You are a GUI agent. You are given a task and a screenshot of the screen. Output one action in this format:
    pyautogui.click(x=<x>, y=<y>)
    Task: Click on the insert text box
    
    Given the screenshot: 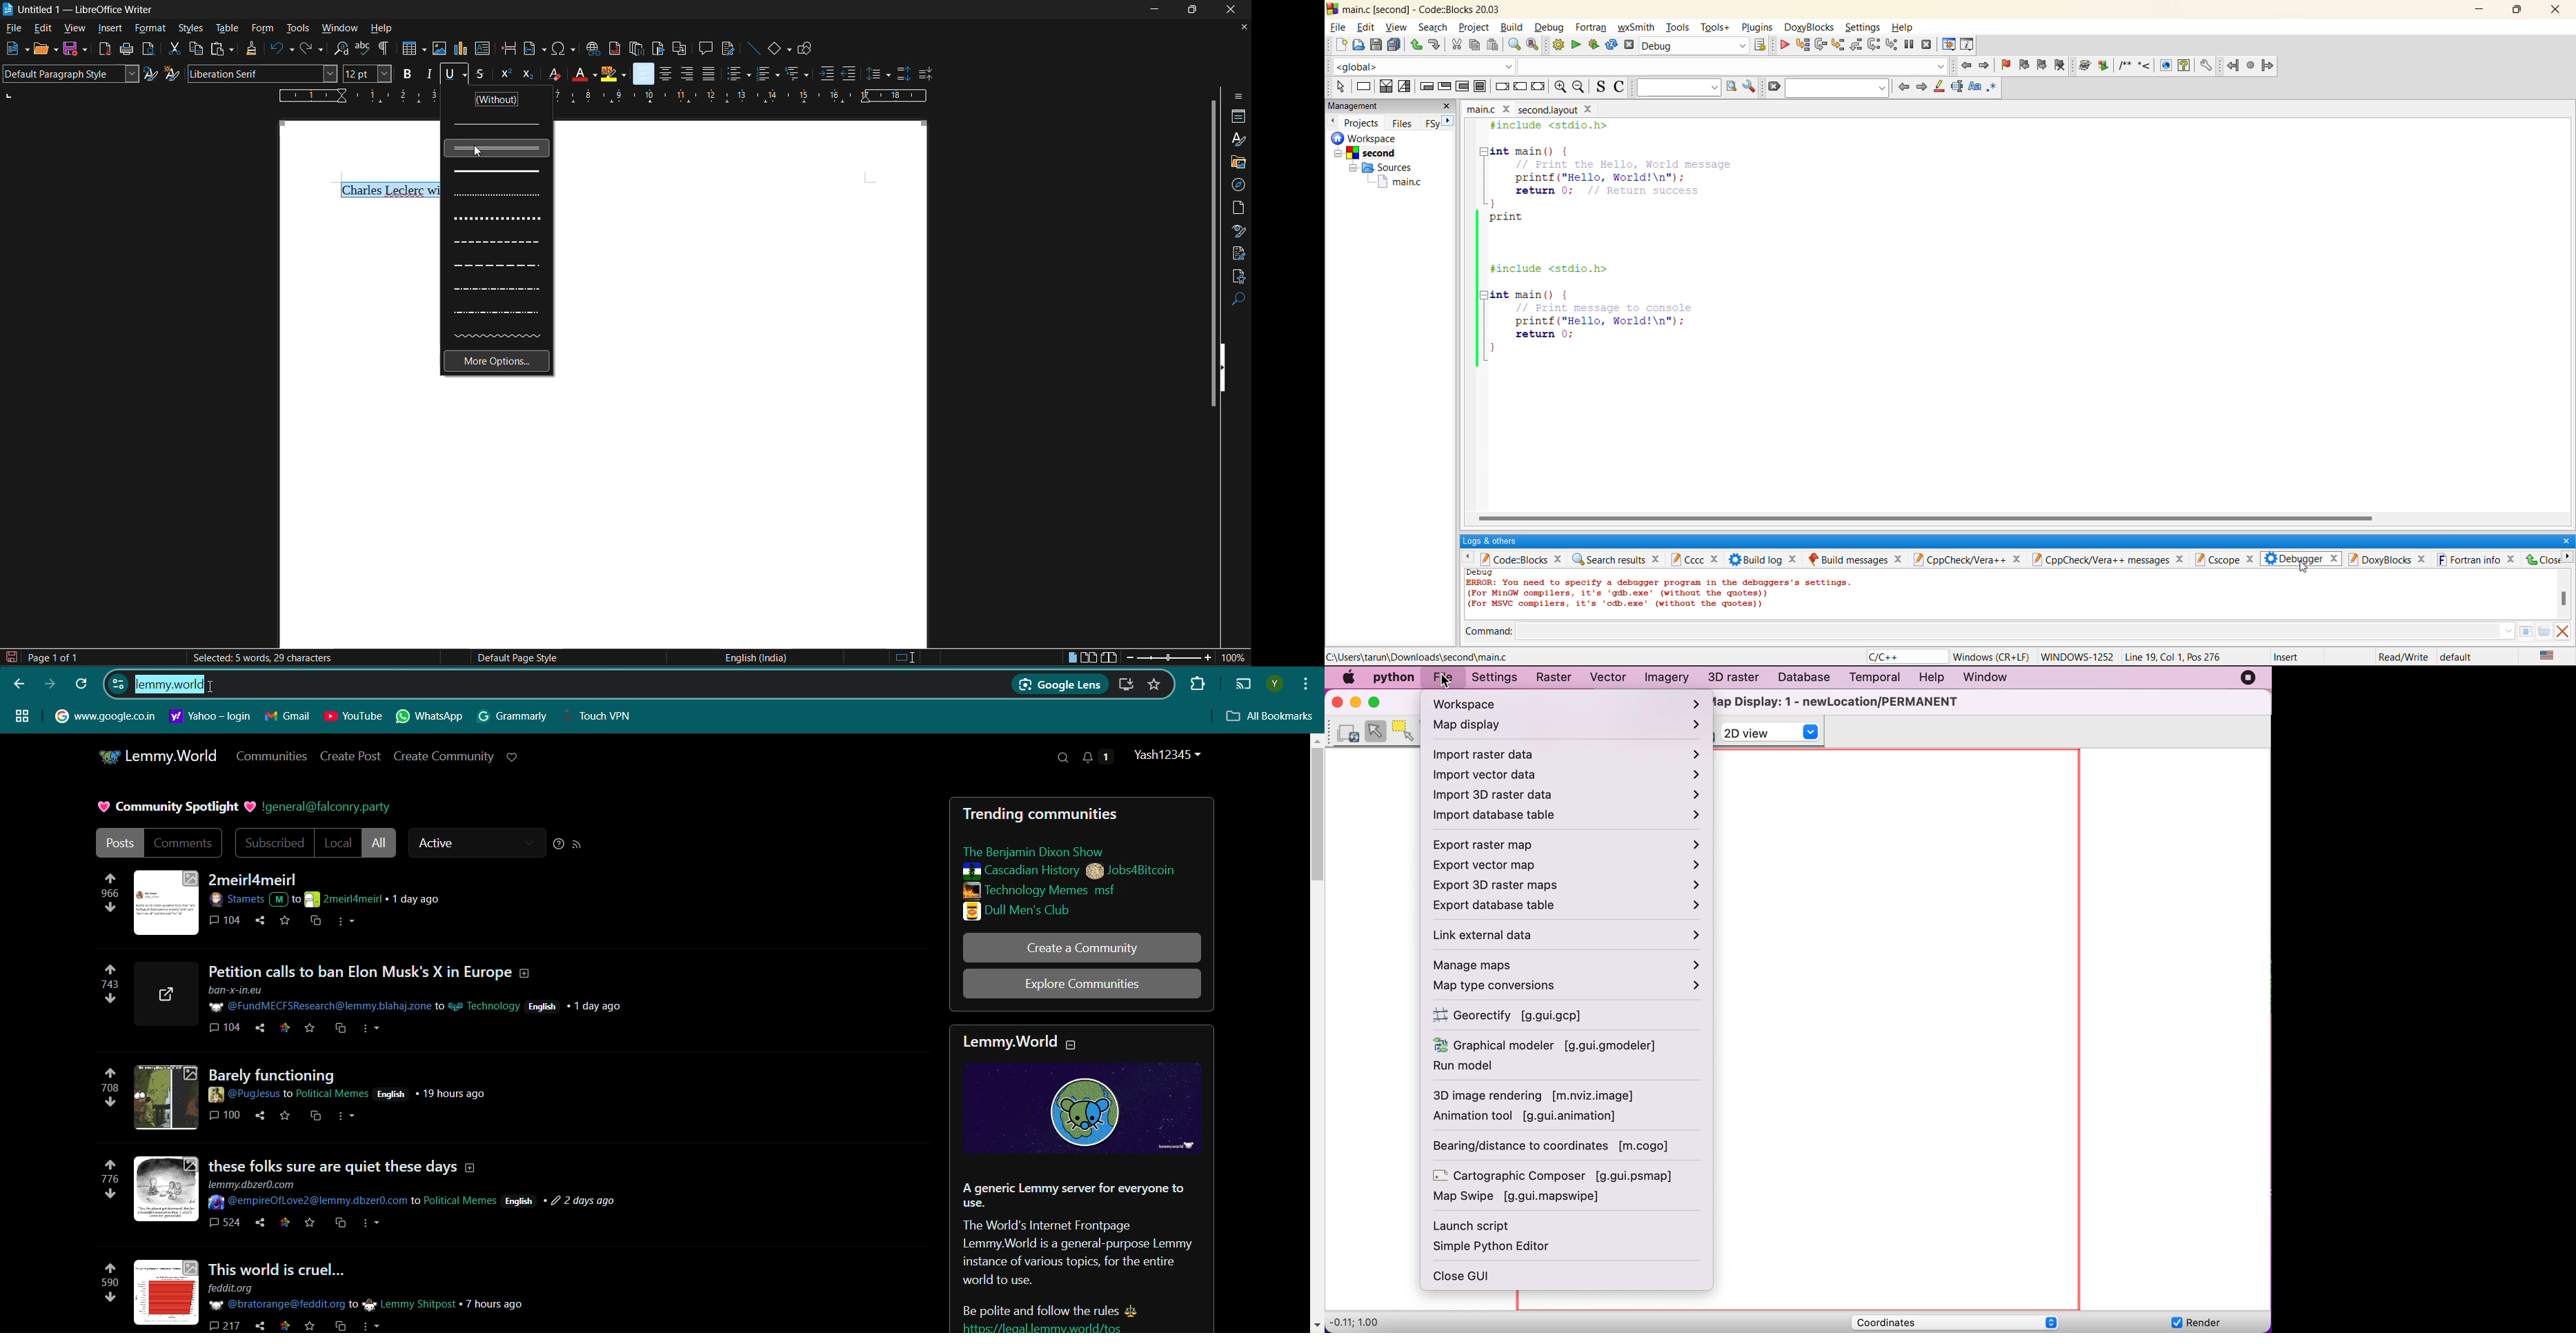 What is the action you would take?
    pyautogui.click(x=483, y=48)
    